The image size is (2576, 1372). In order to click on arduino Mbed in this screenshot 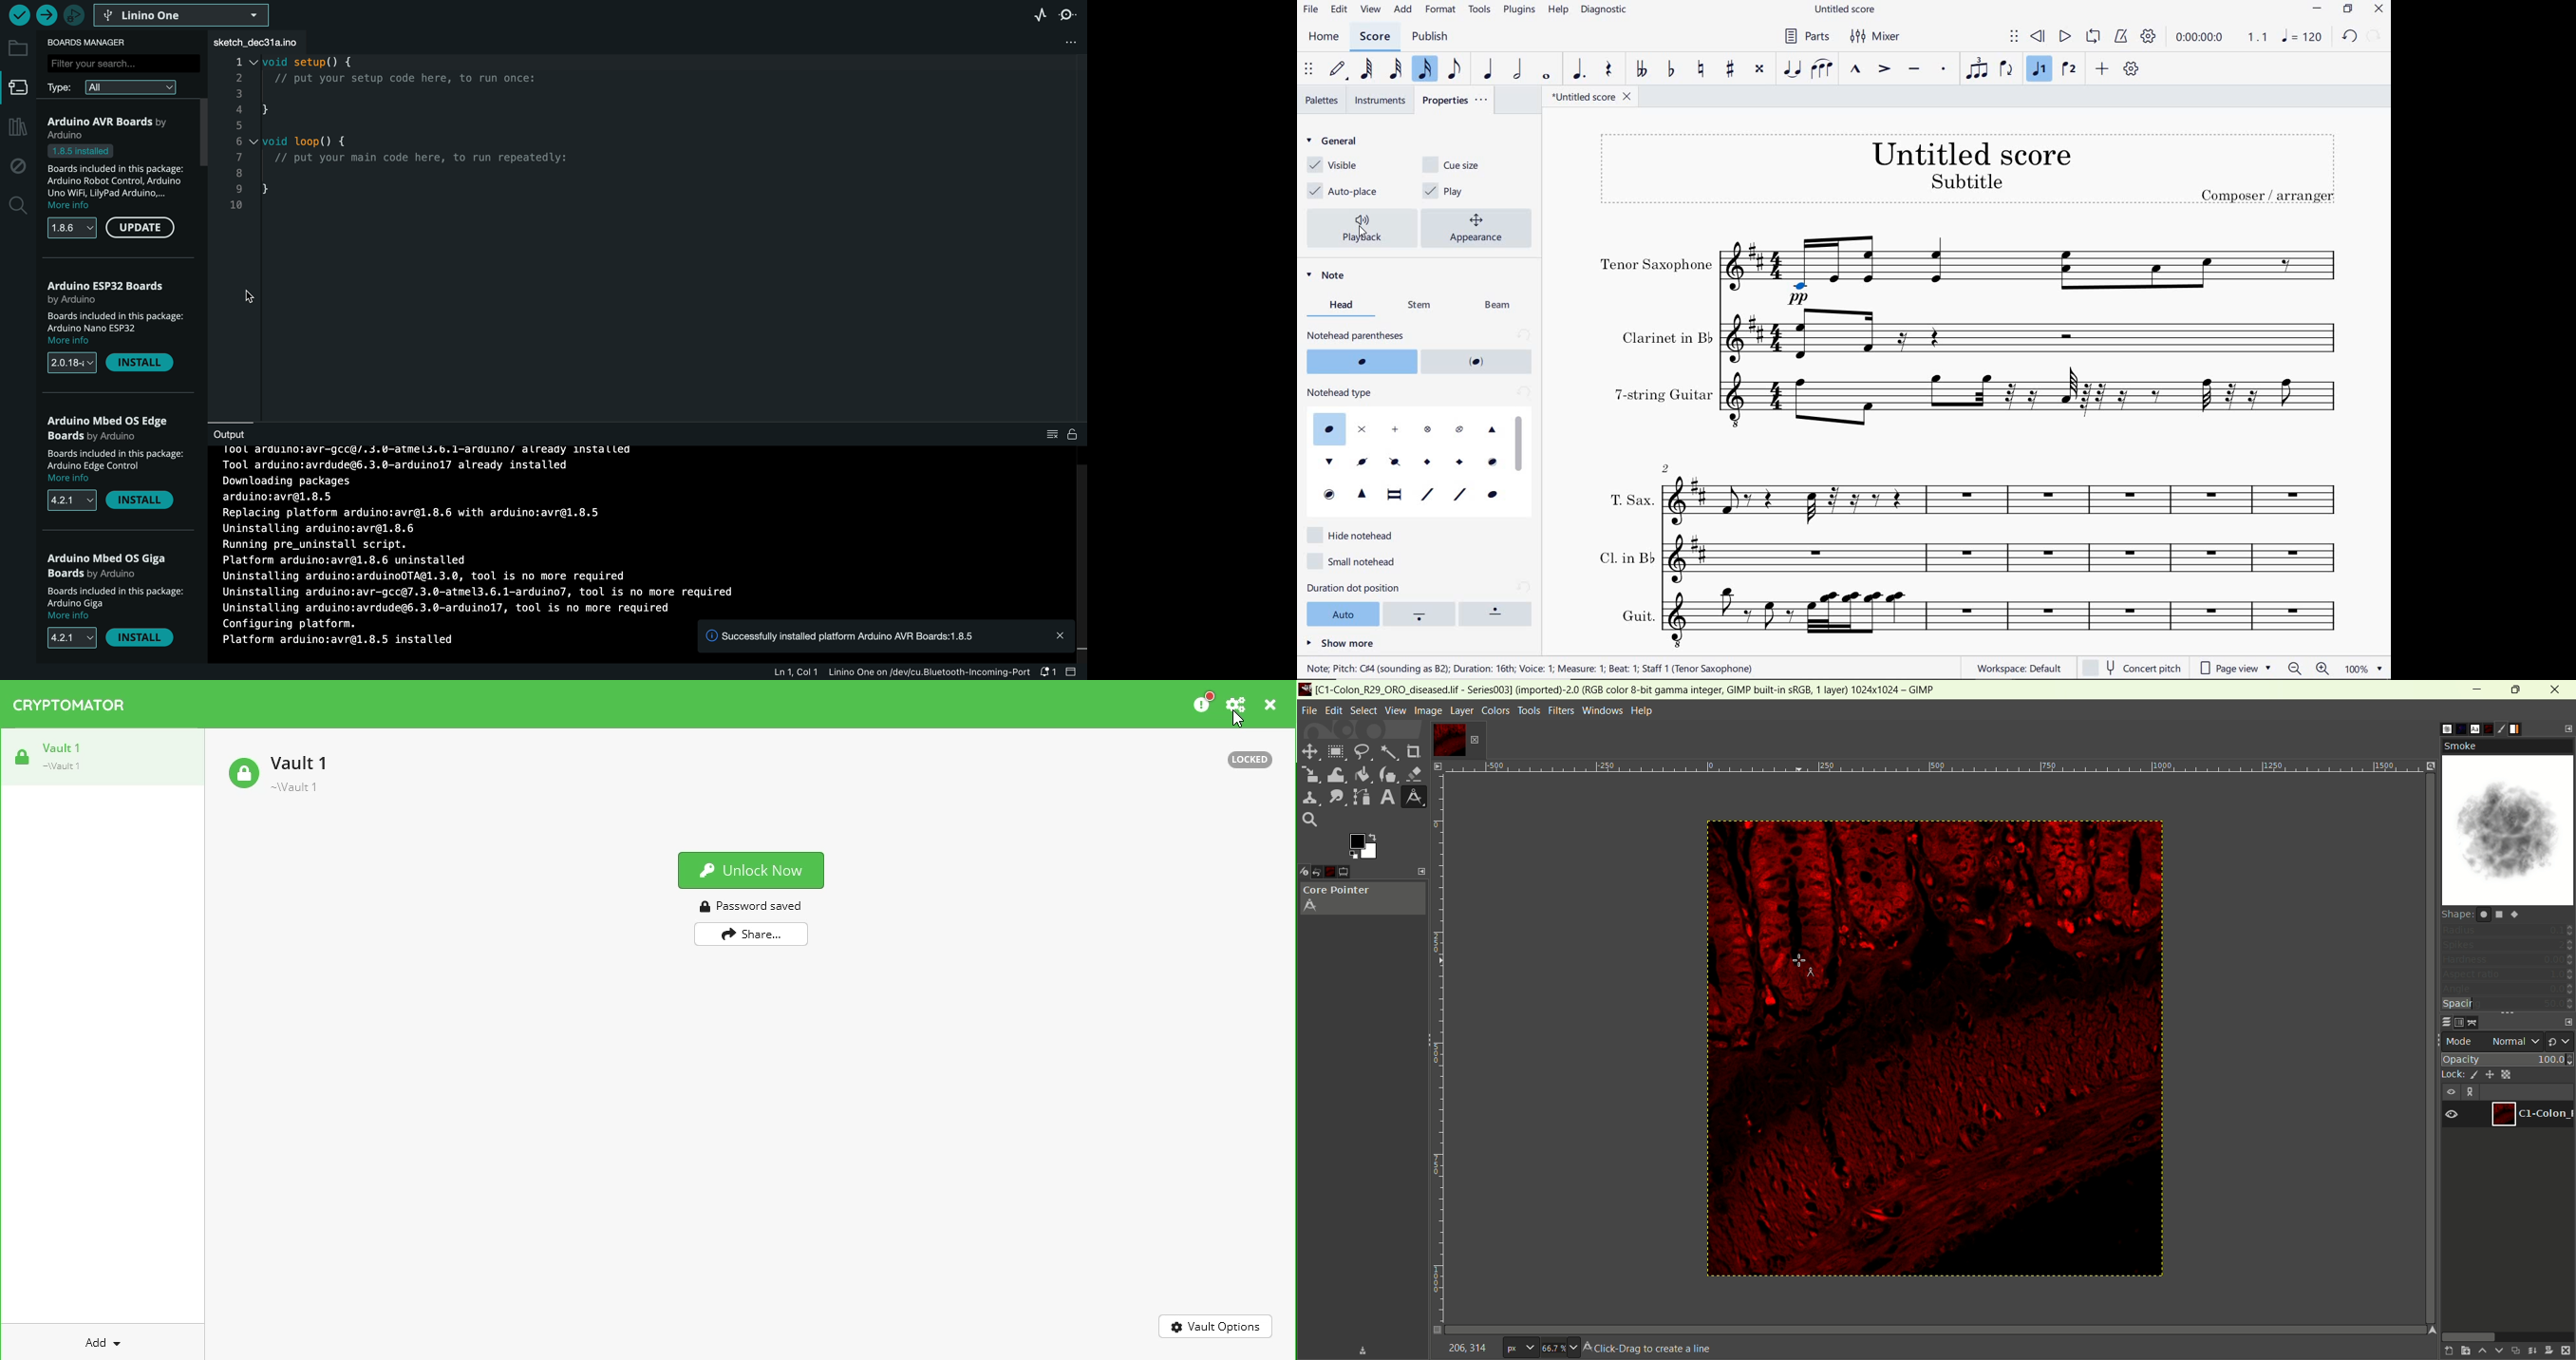, I will do `click(114, 430)`.